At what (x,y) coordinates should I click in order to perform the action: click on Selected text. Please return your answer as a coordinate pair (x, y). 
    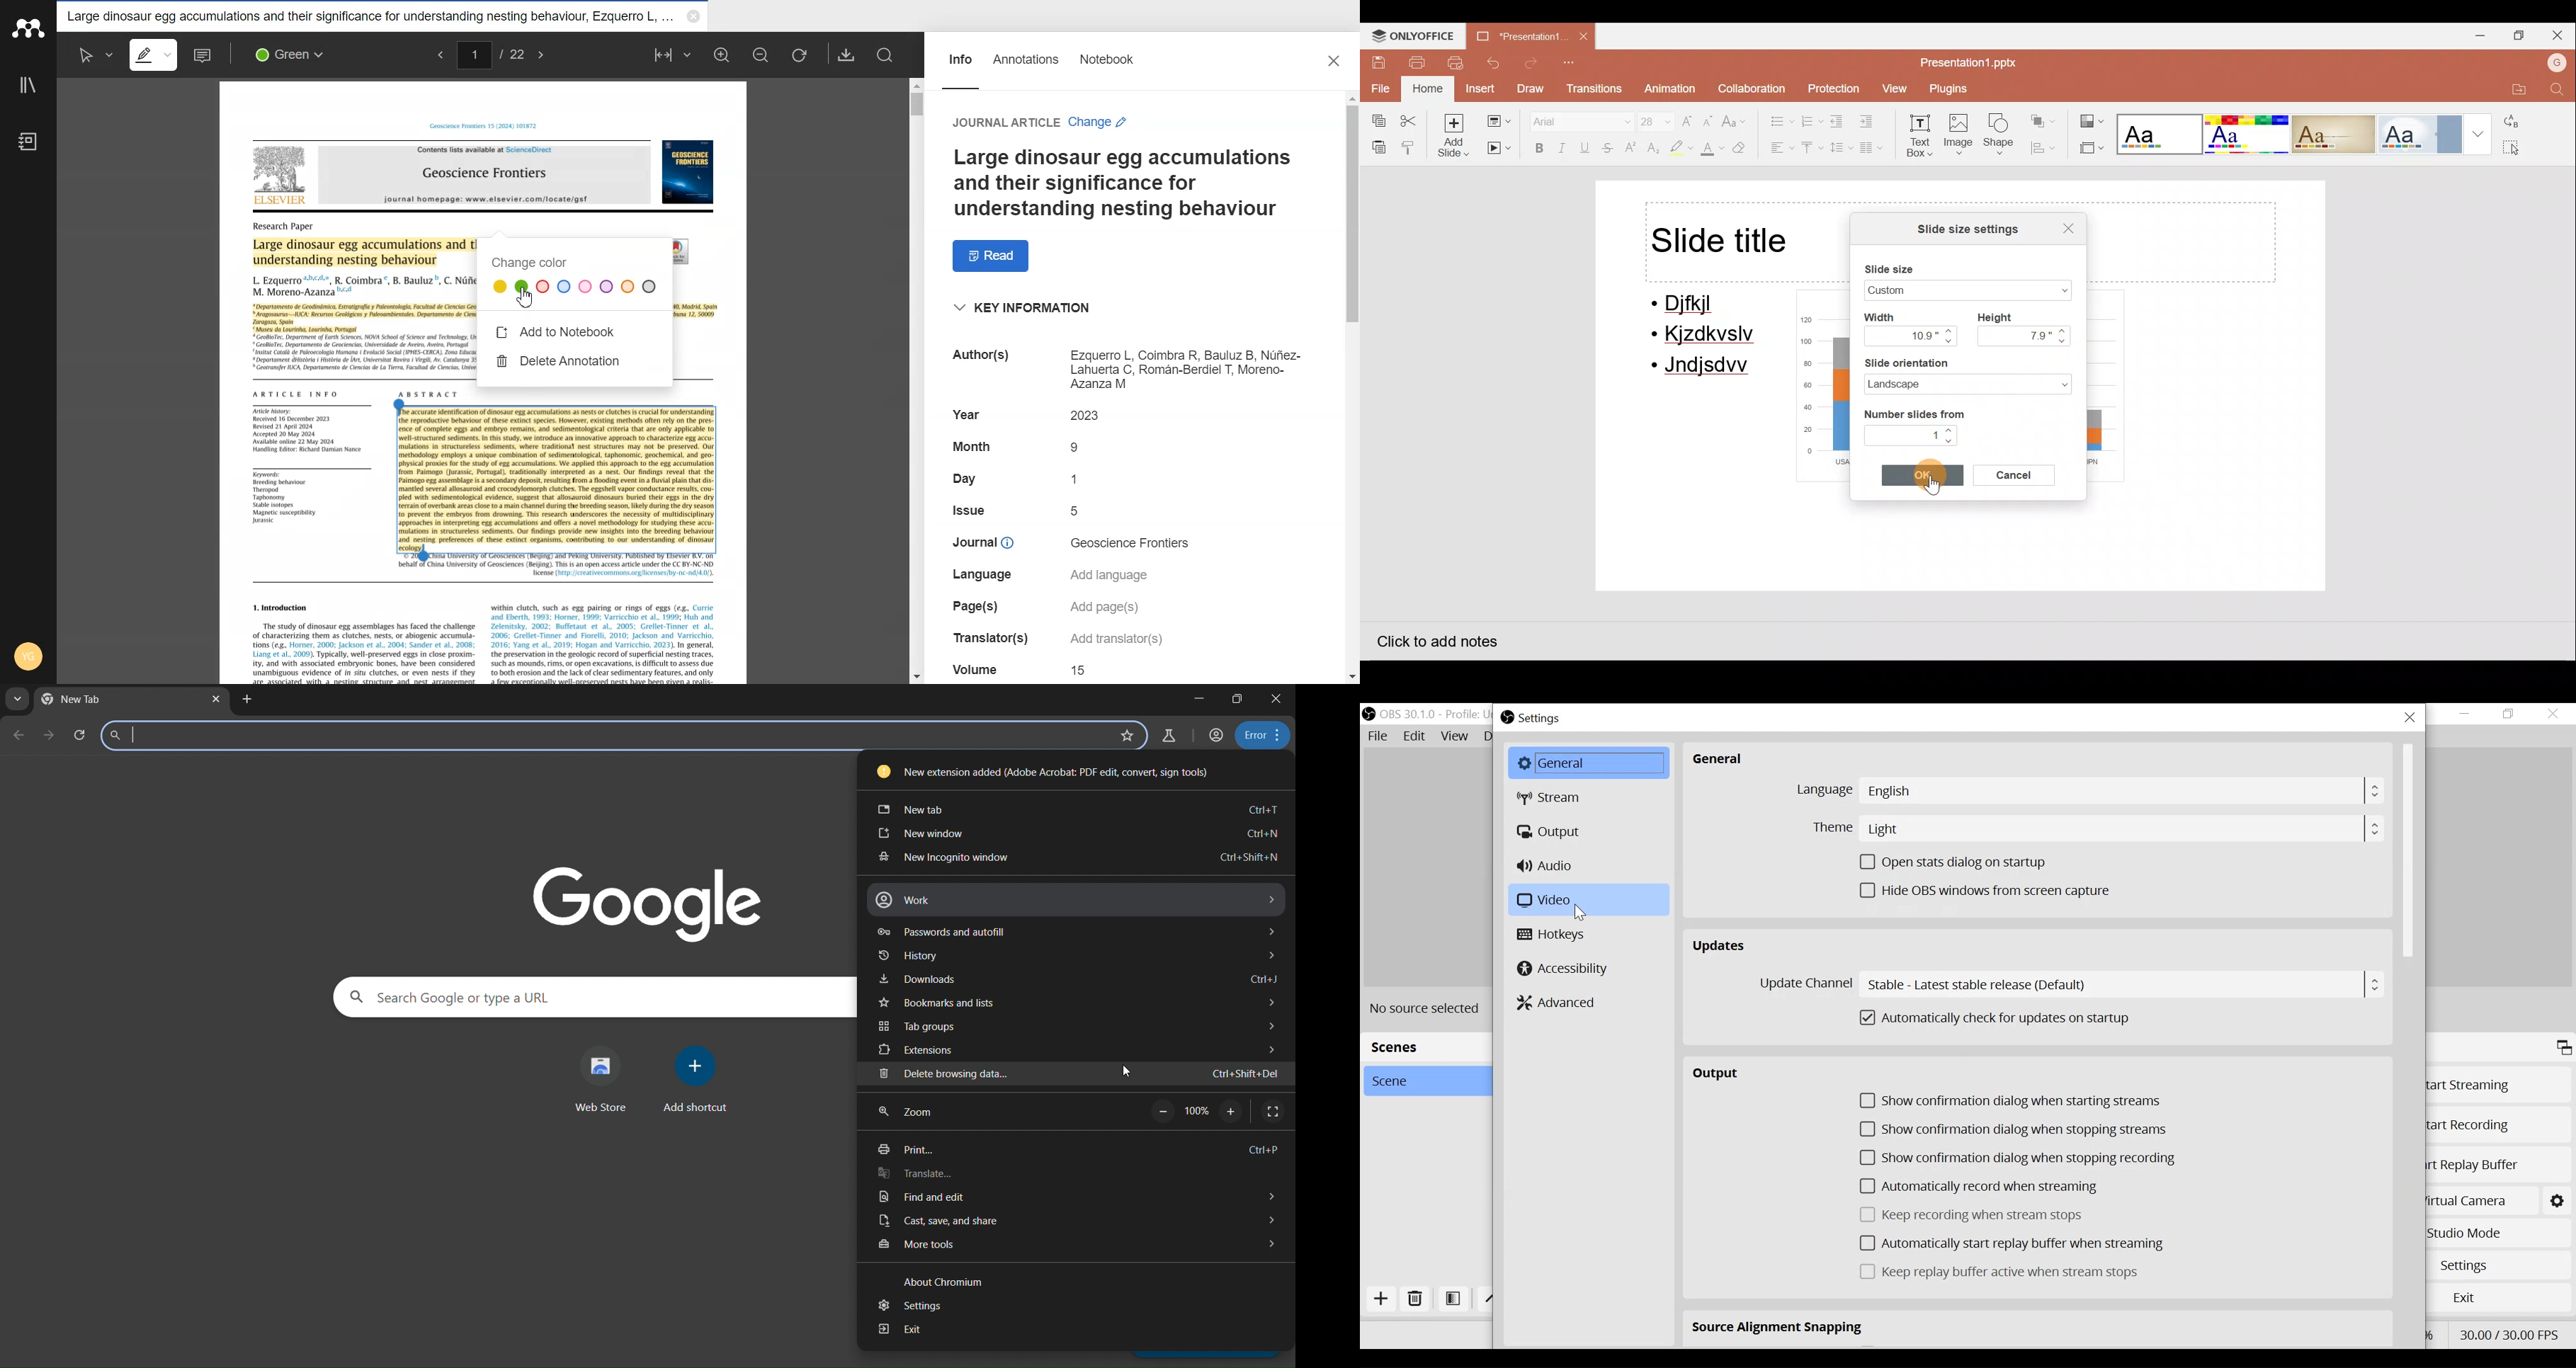
    Looking at the image, I should click on (557, 477).